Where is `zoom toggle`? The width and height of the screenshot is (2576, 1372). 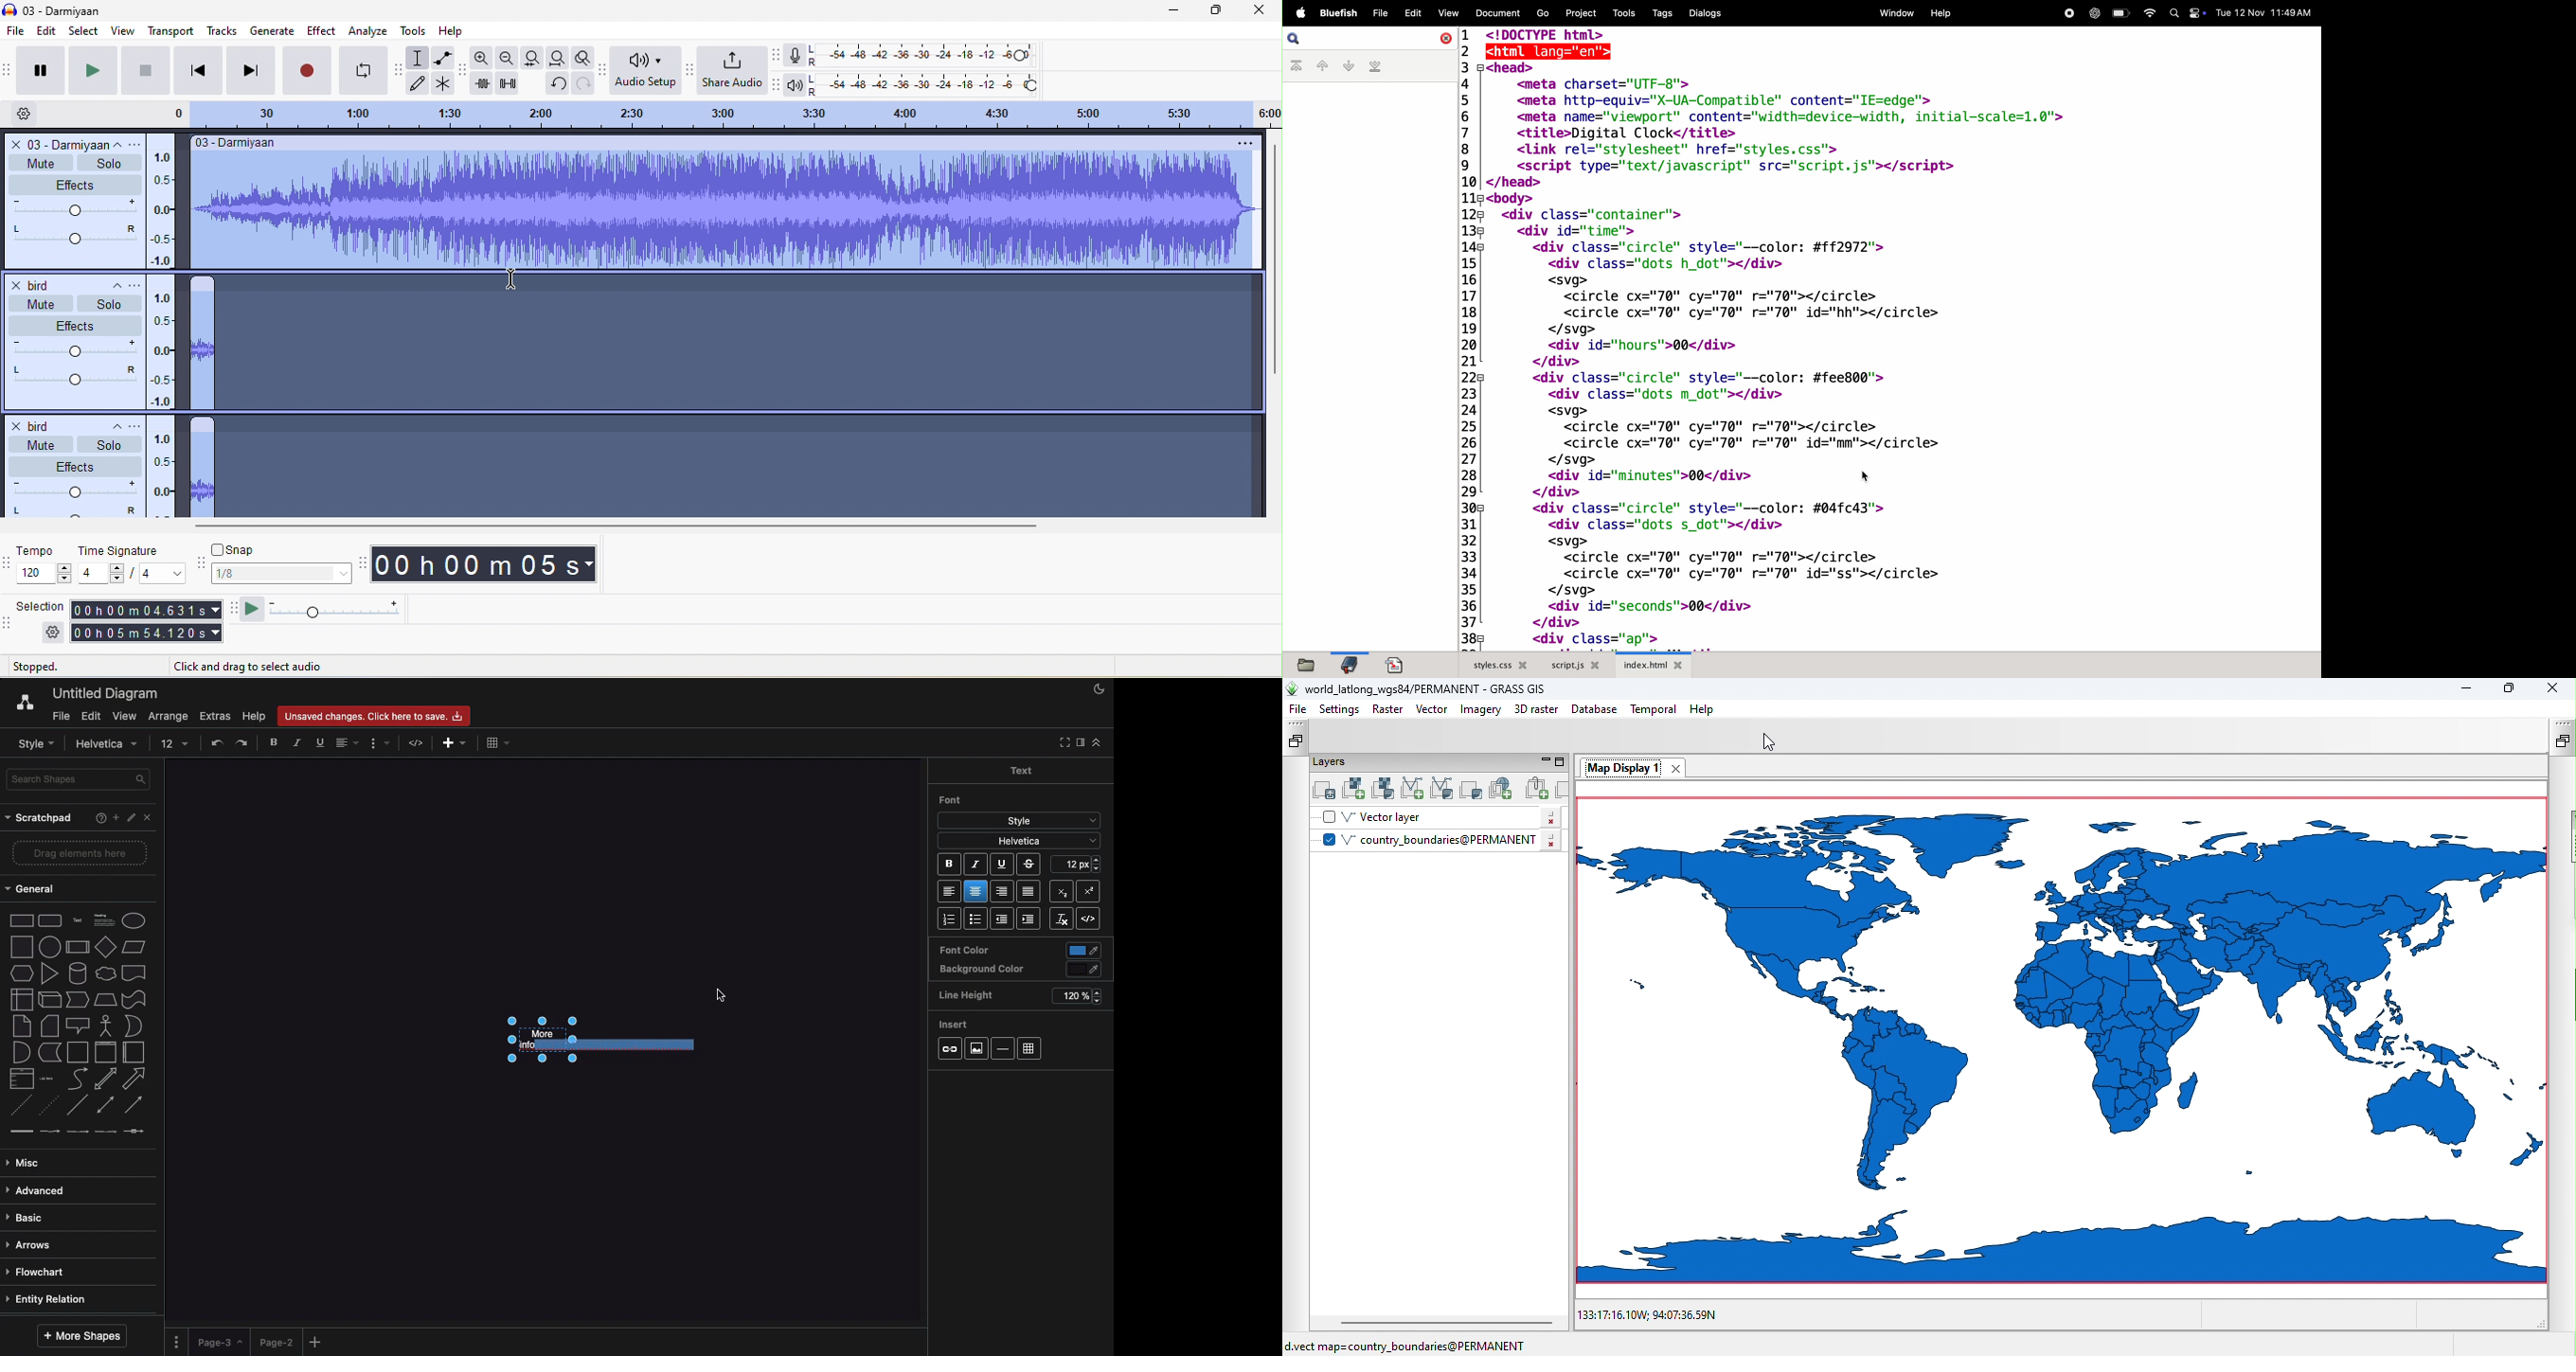
zoom toggle is located at coordinates (586, 55).